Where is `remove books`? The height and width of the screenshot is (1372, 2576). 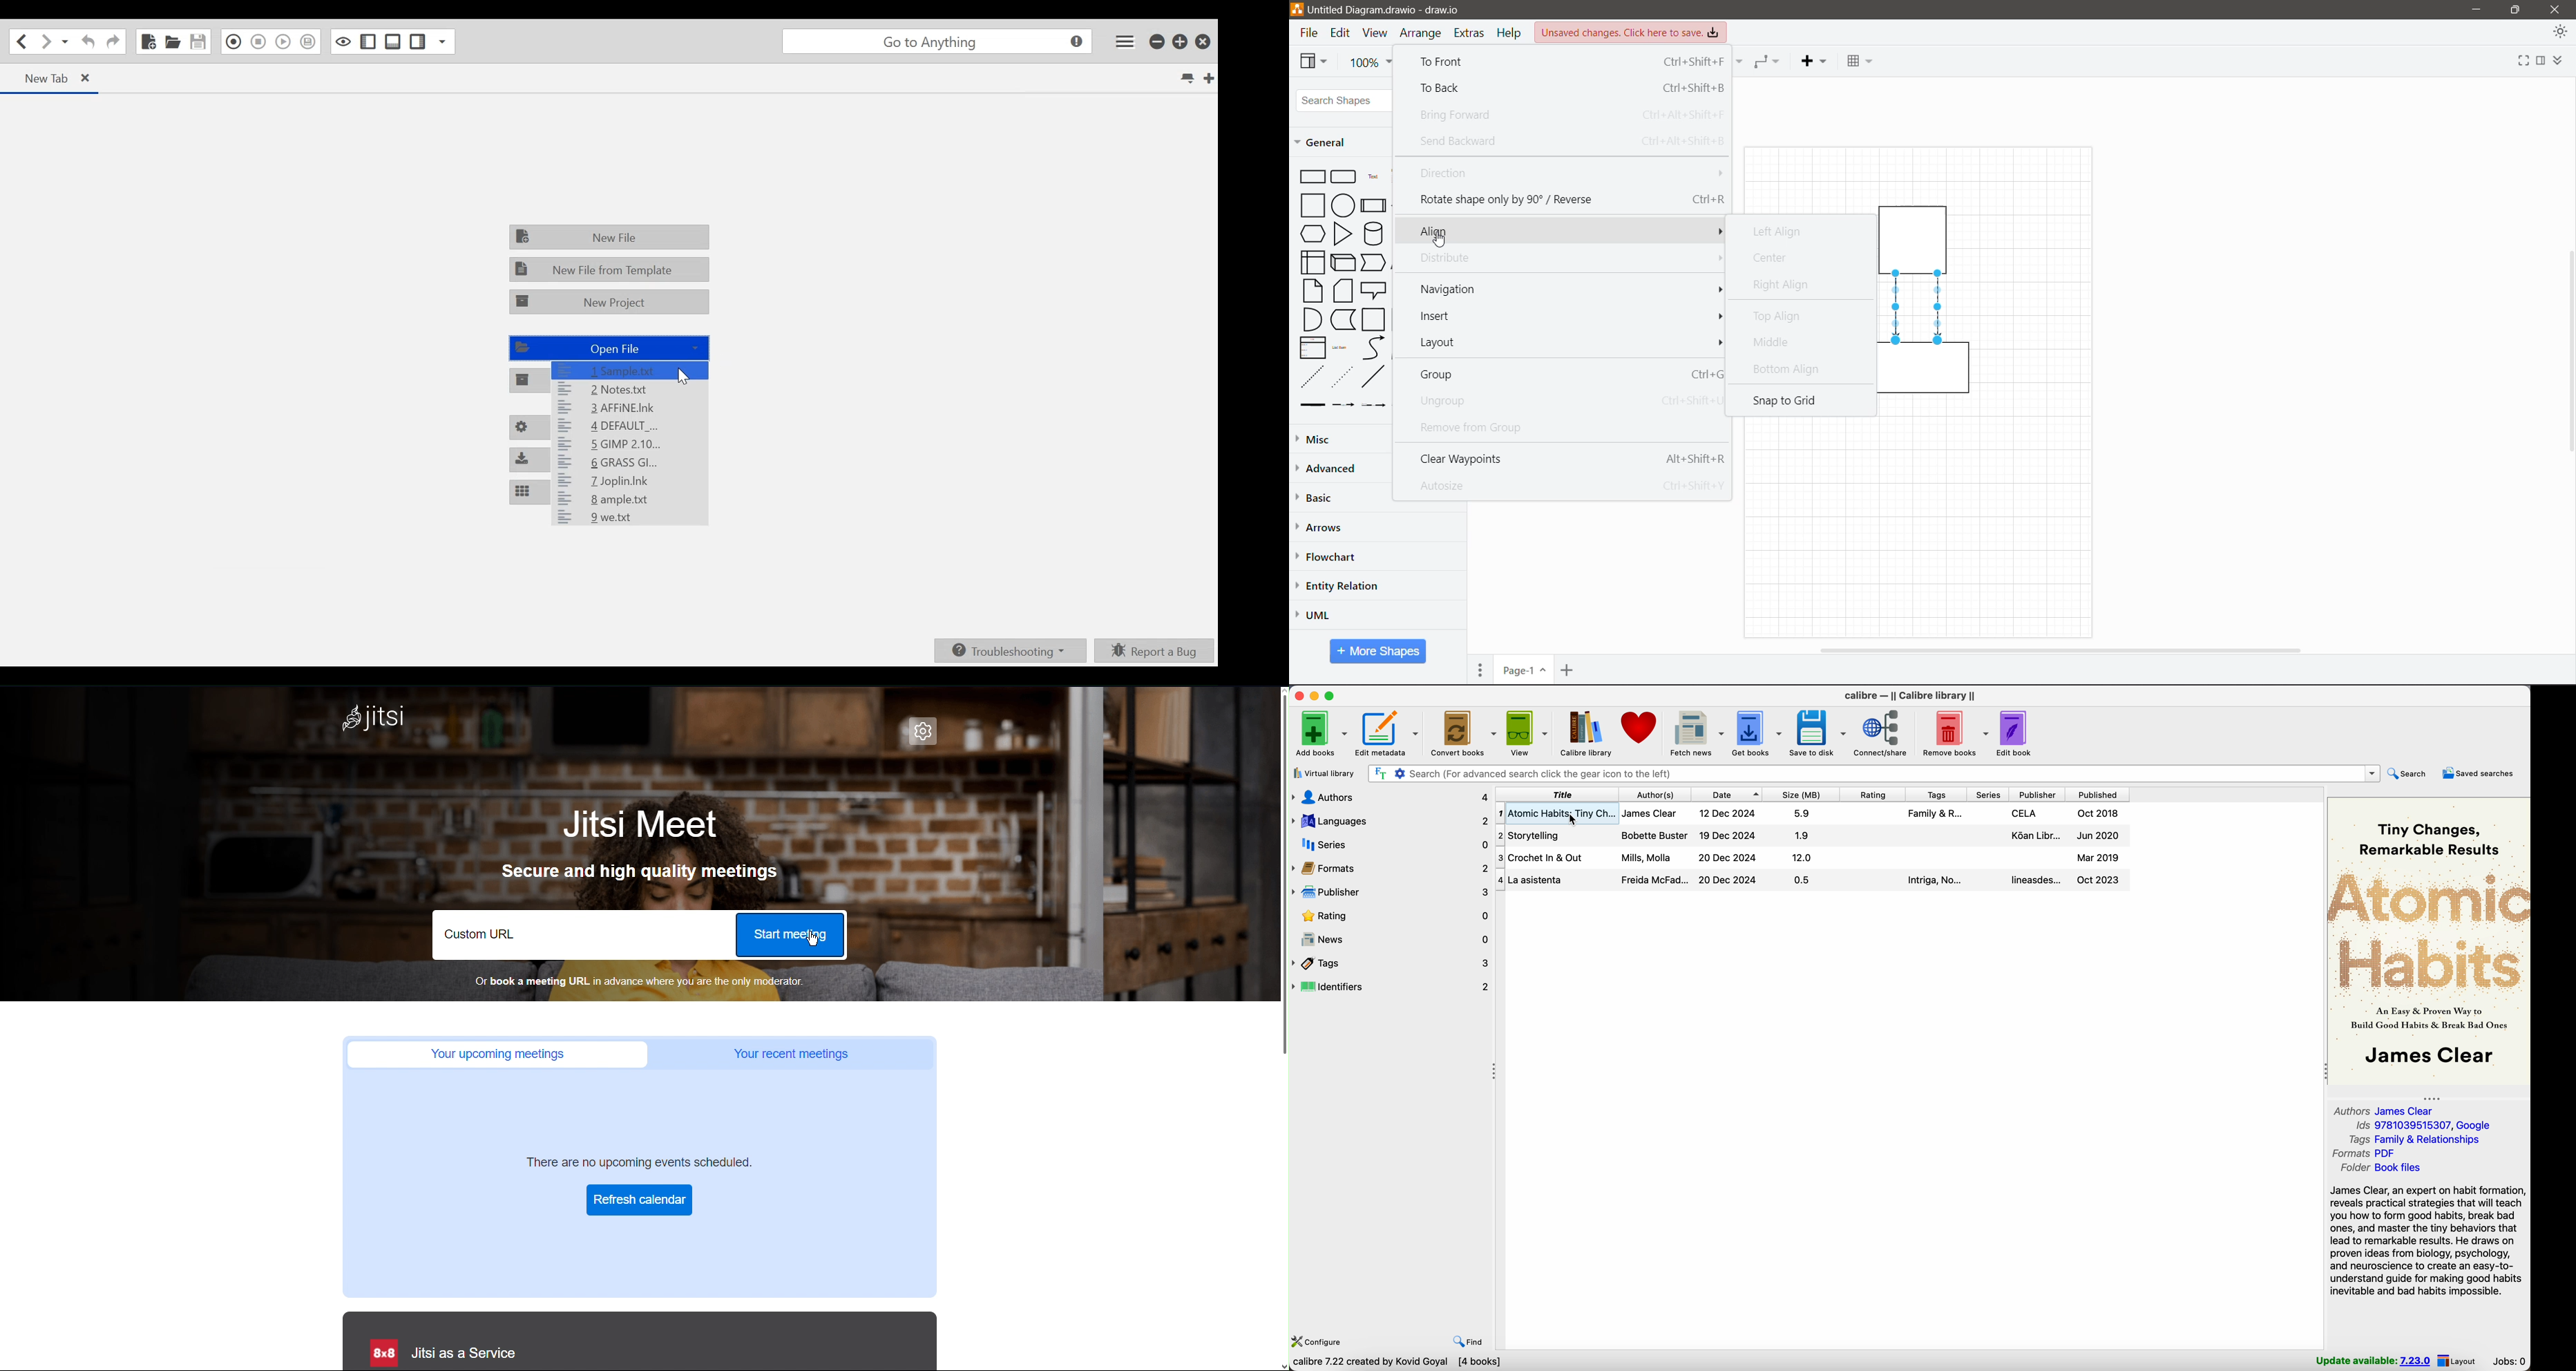 remove books is located at coordinates (1954, 734).